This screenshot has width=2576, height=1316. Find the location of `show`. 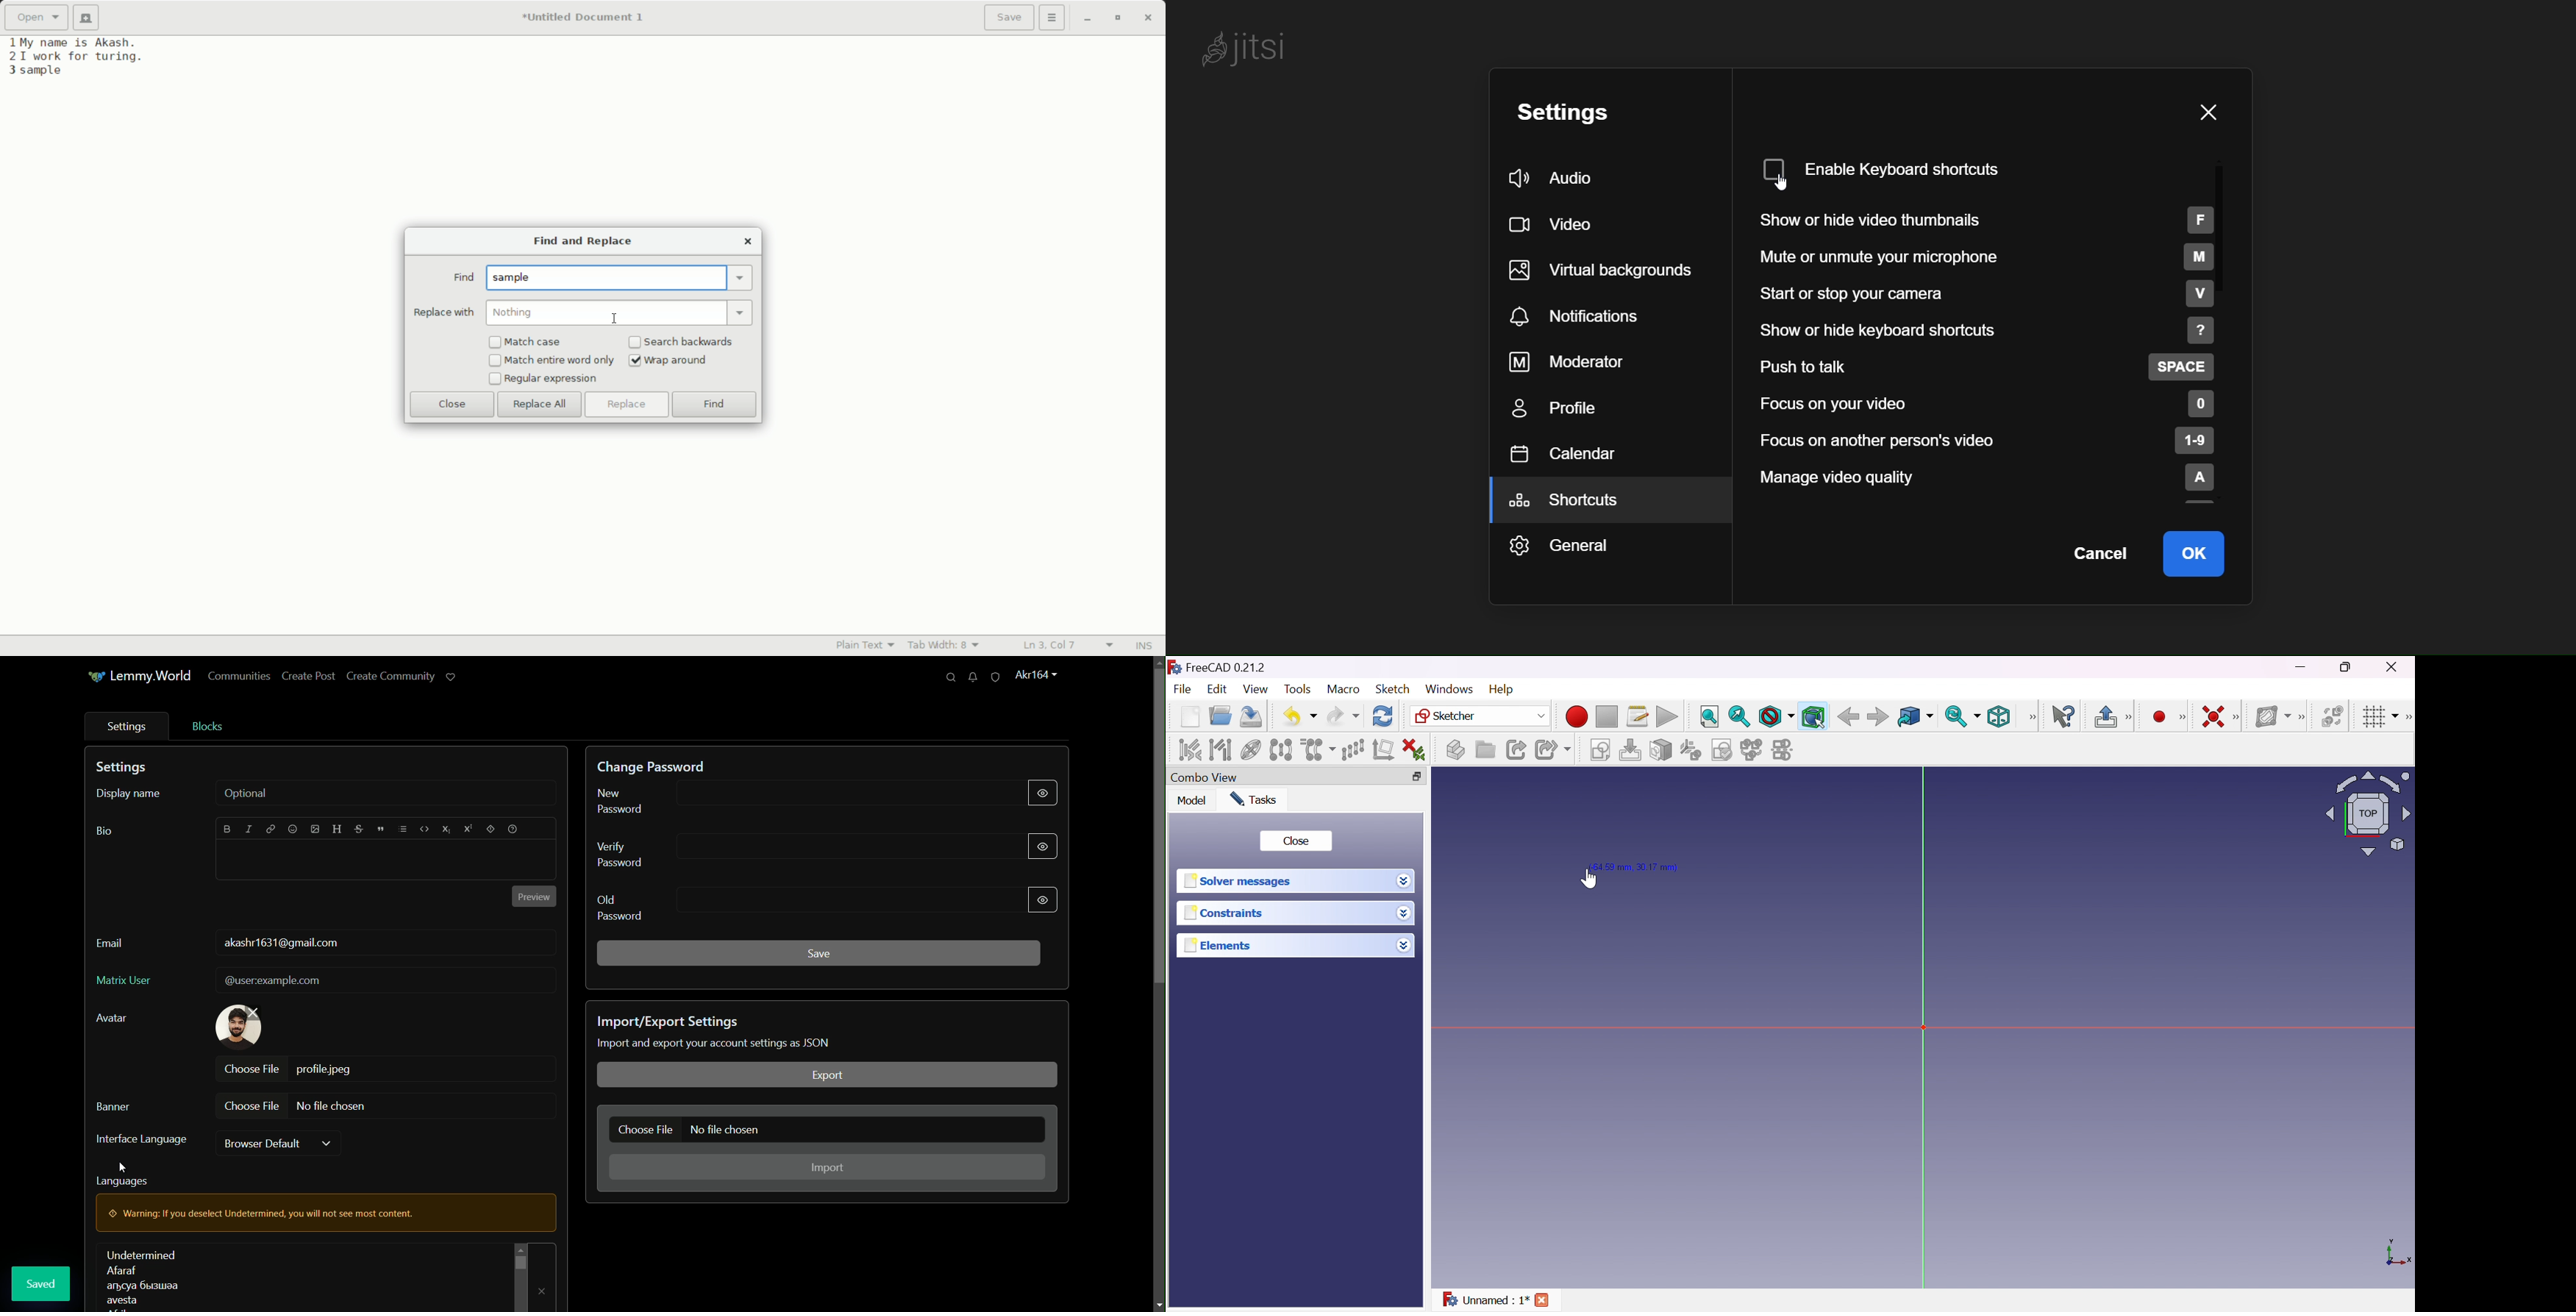

show is located at coordinates (1041, 900).